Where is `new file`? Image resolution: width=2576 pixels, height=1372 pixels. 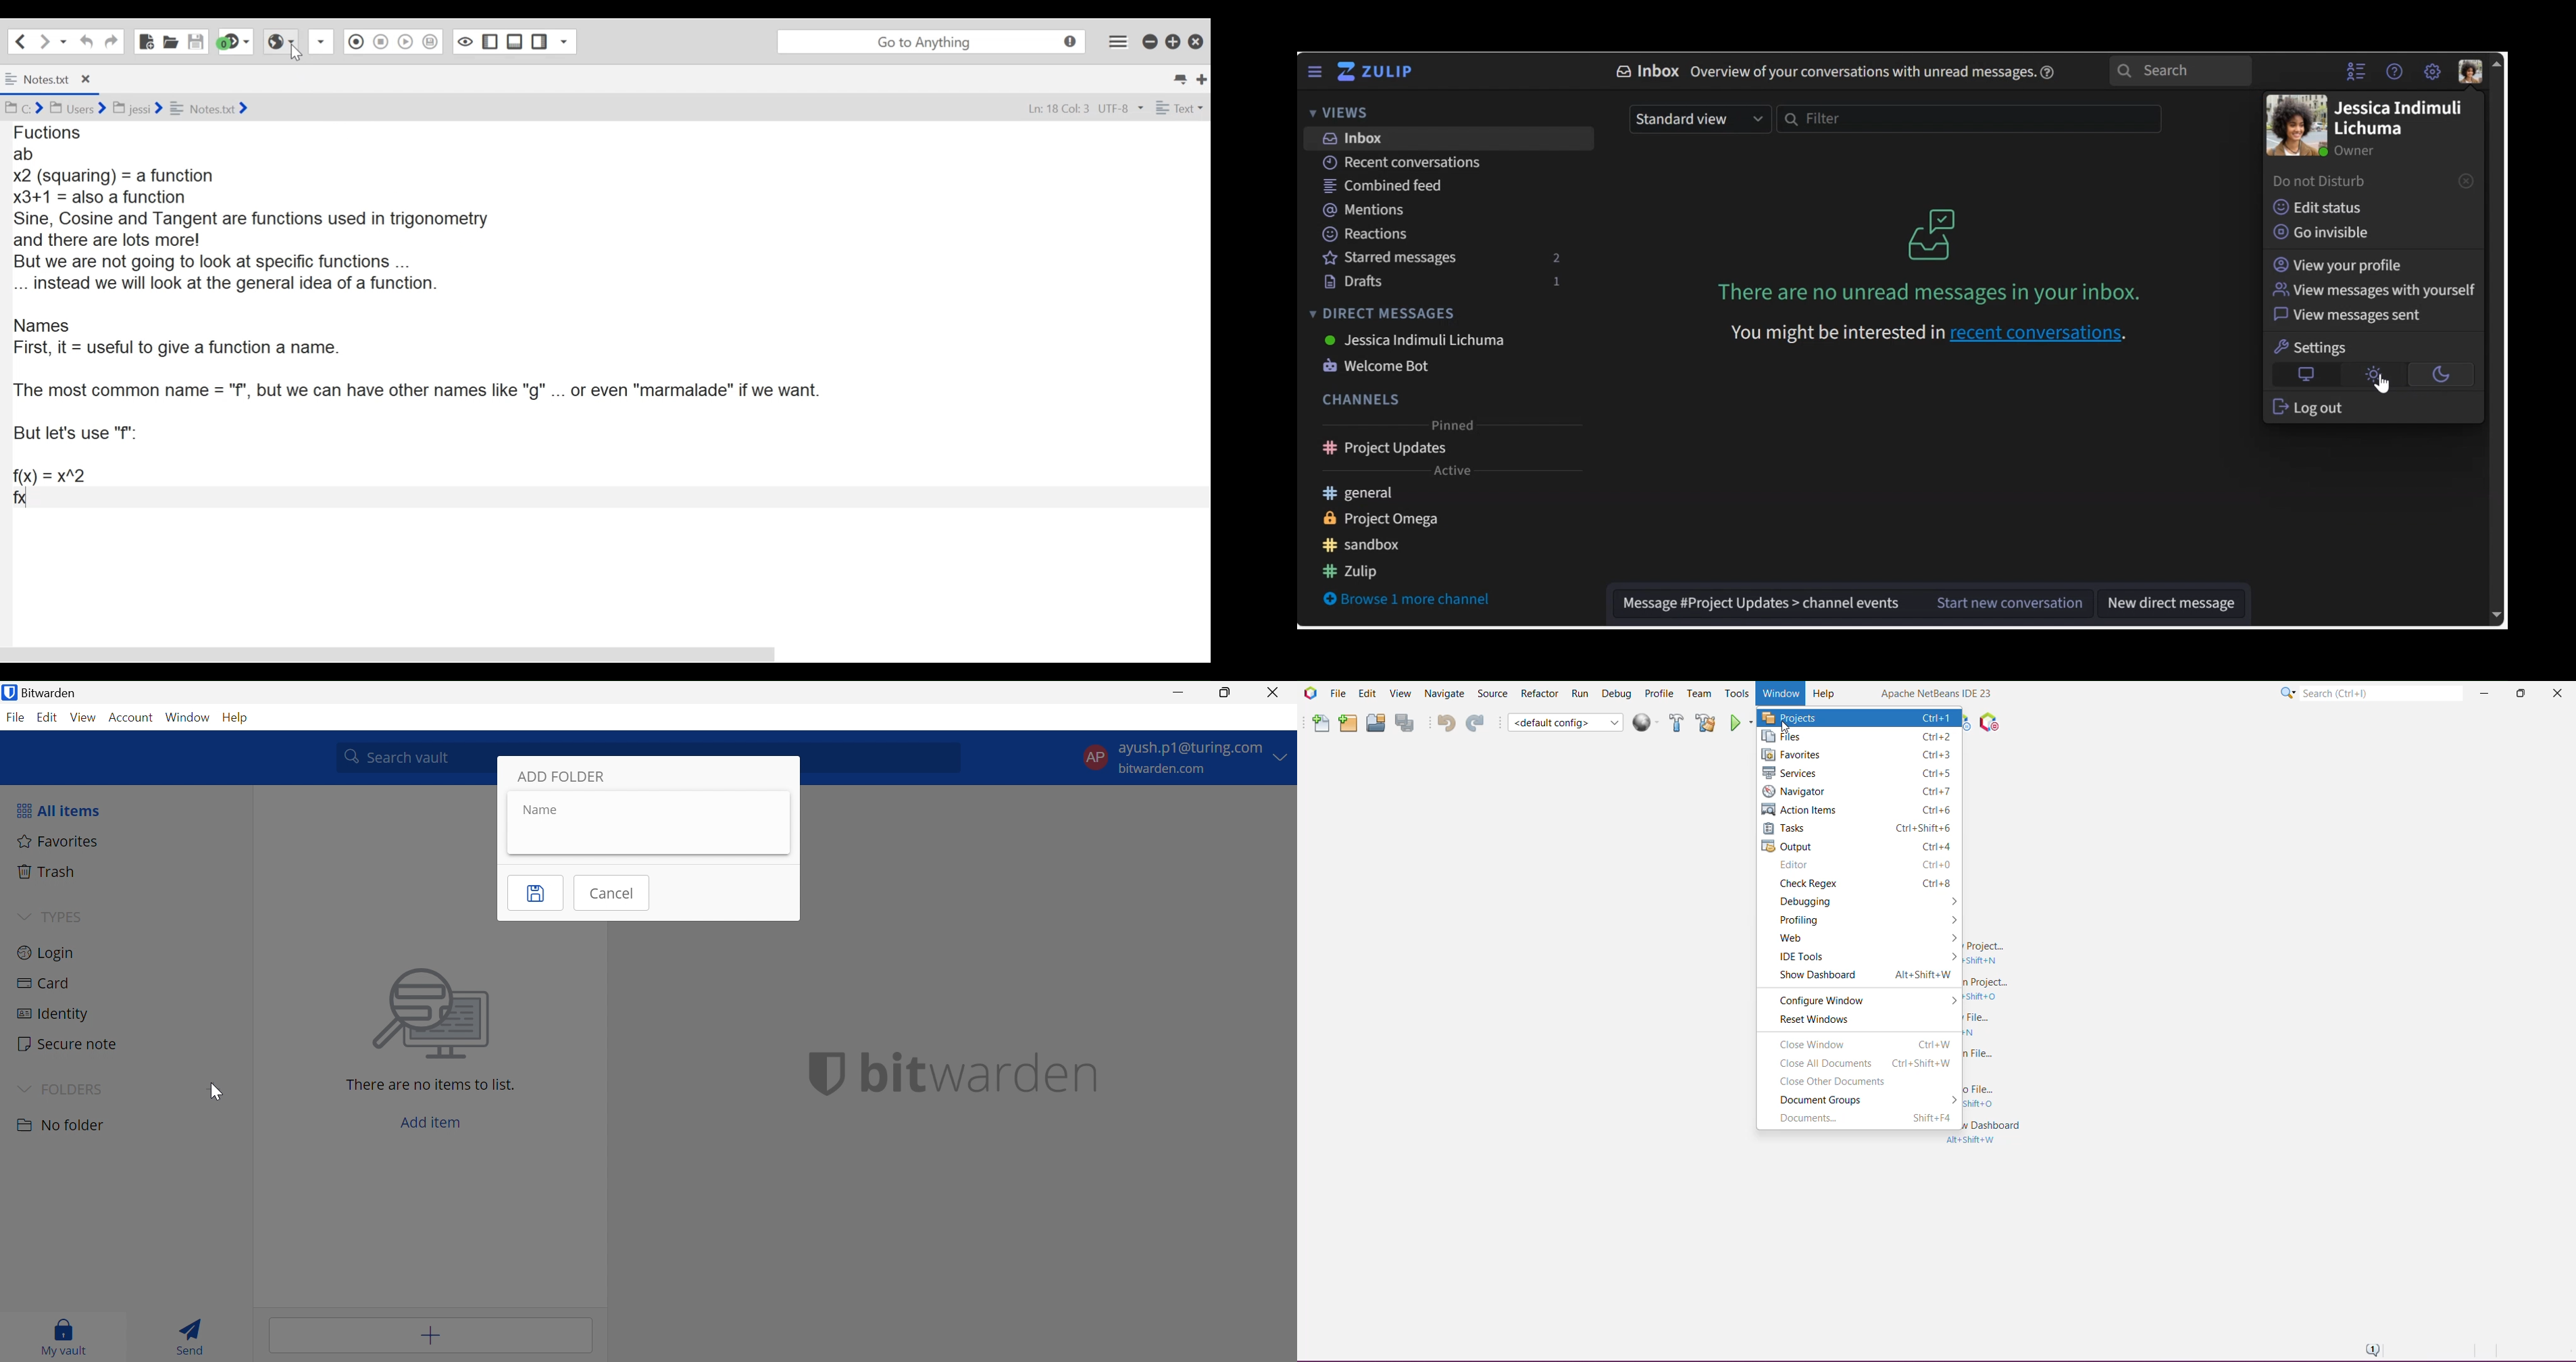 new file is located at coordinates (146, 40).